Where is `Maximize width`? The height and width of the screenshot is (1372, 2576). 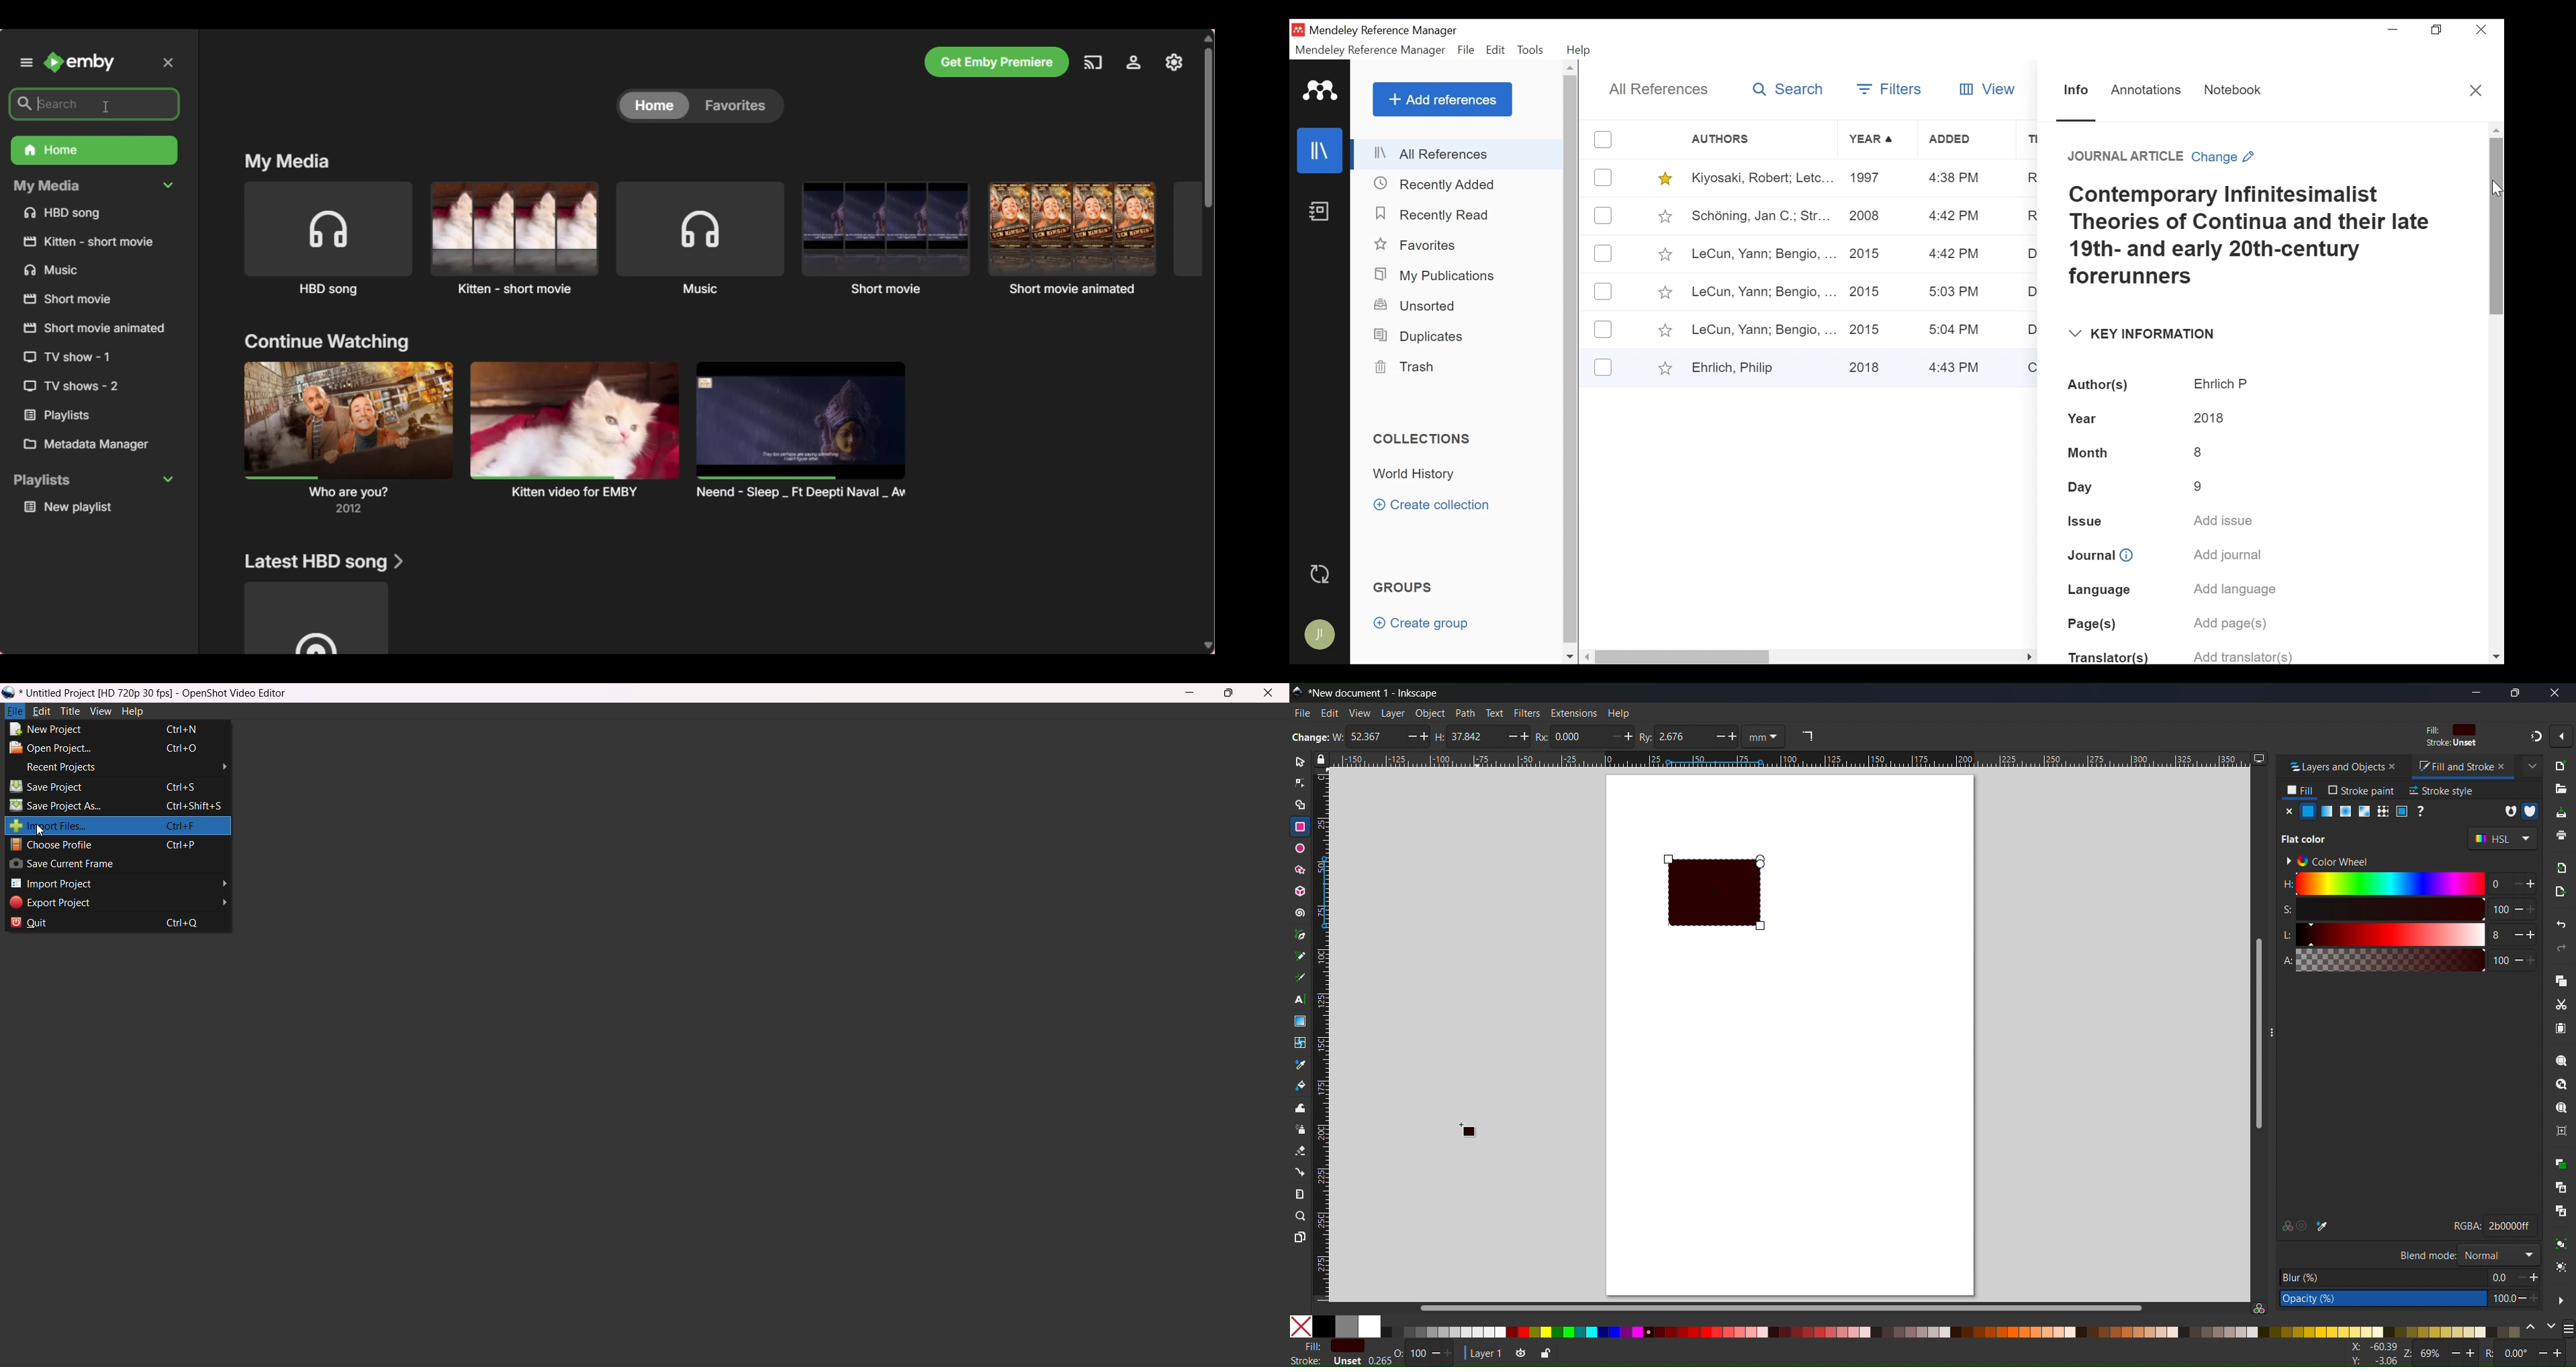
Maximize width is located at coordinates (1426, 737).